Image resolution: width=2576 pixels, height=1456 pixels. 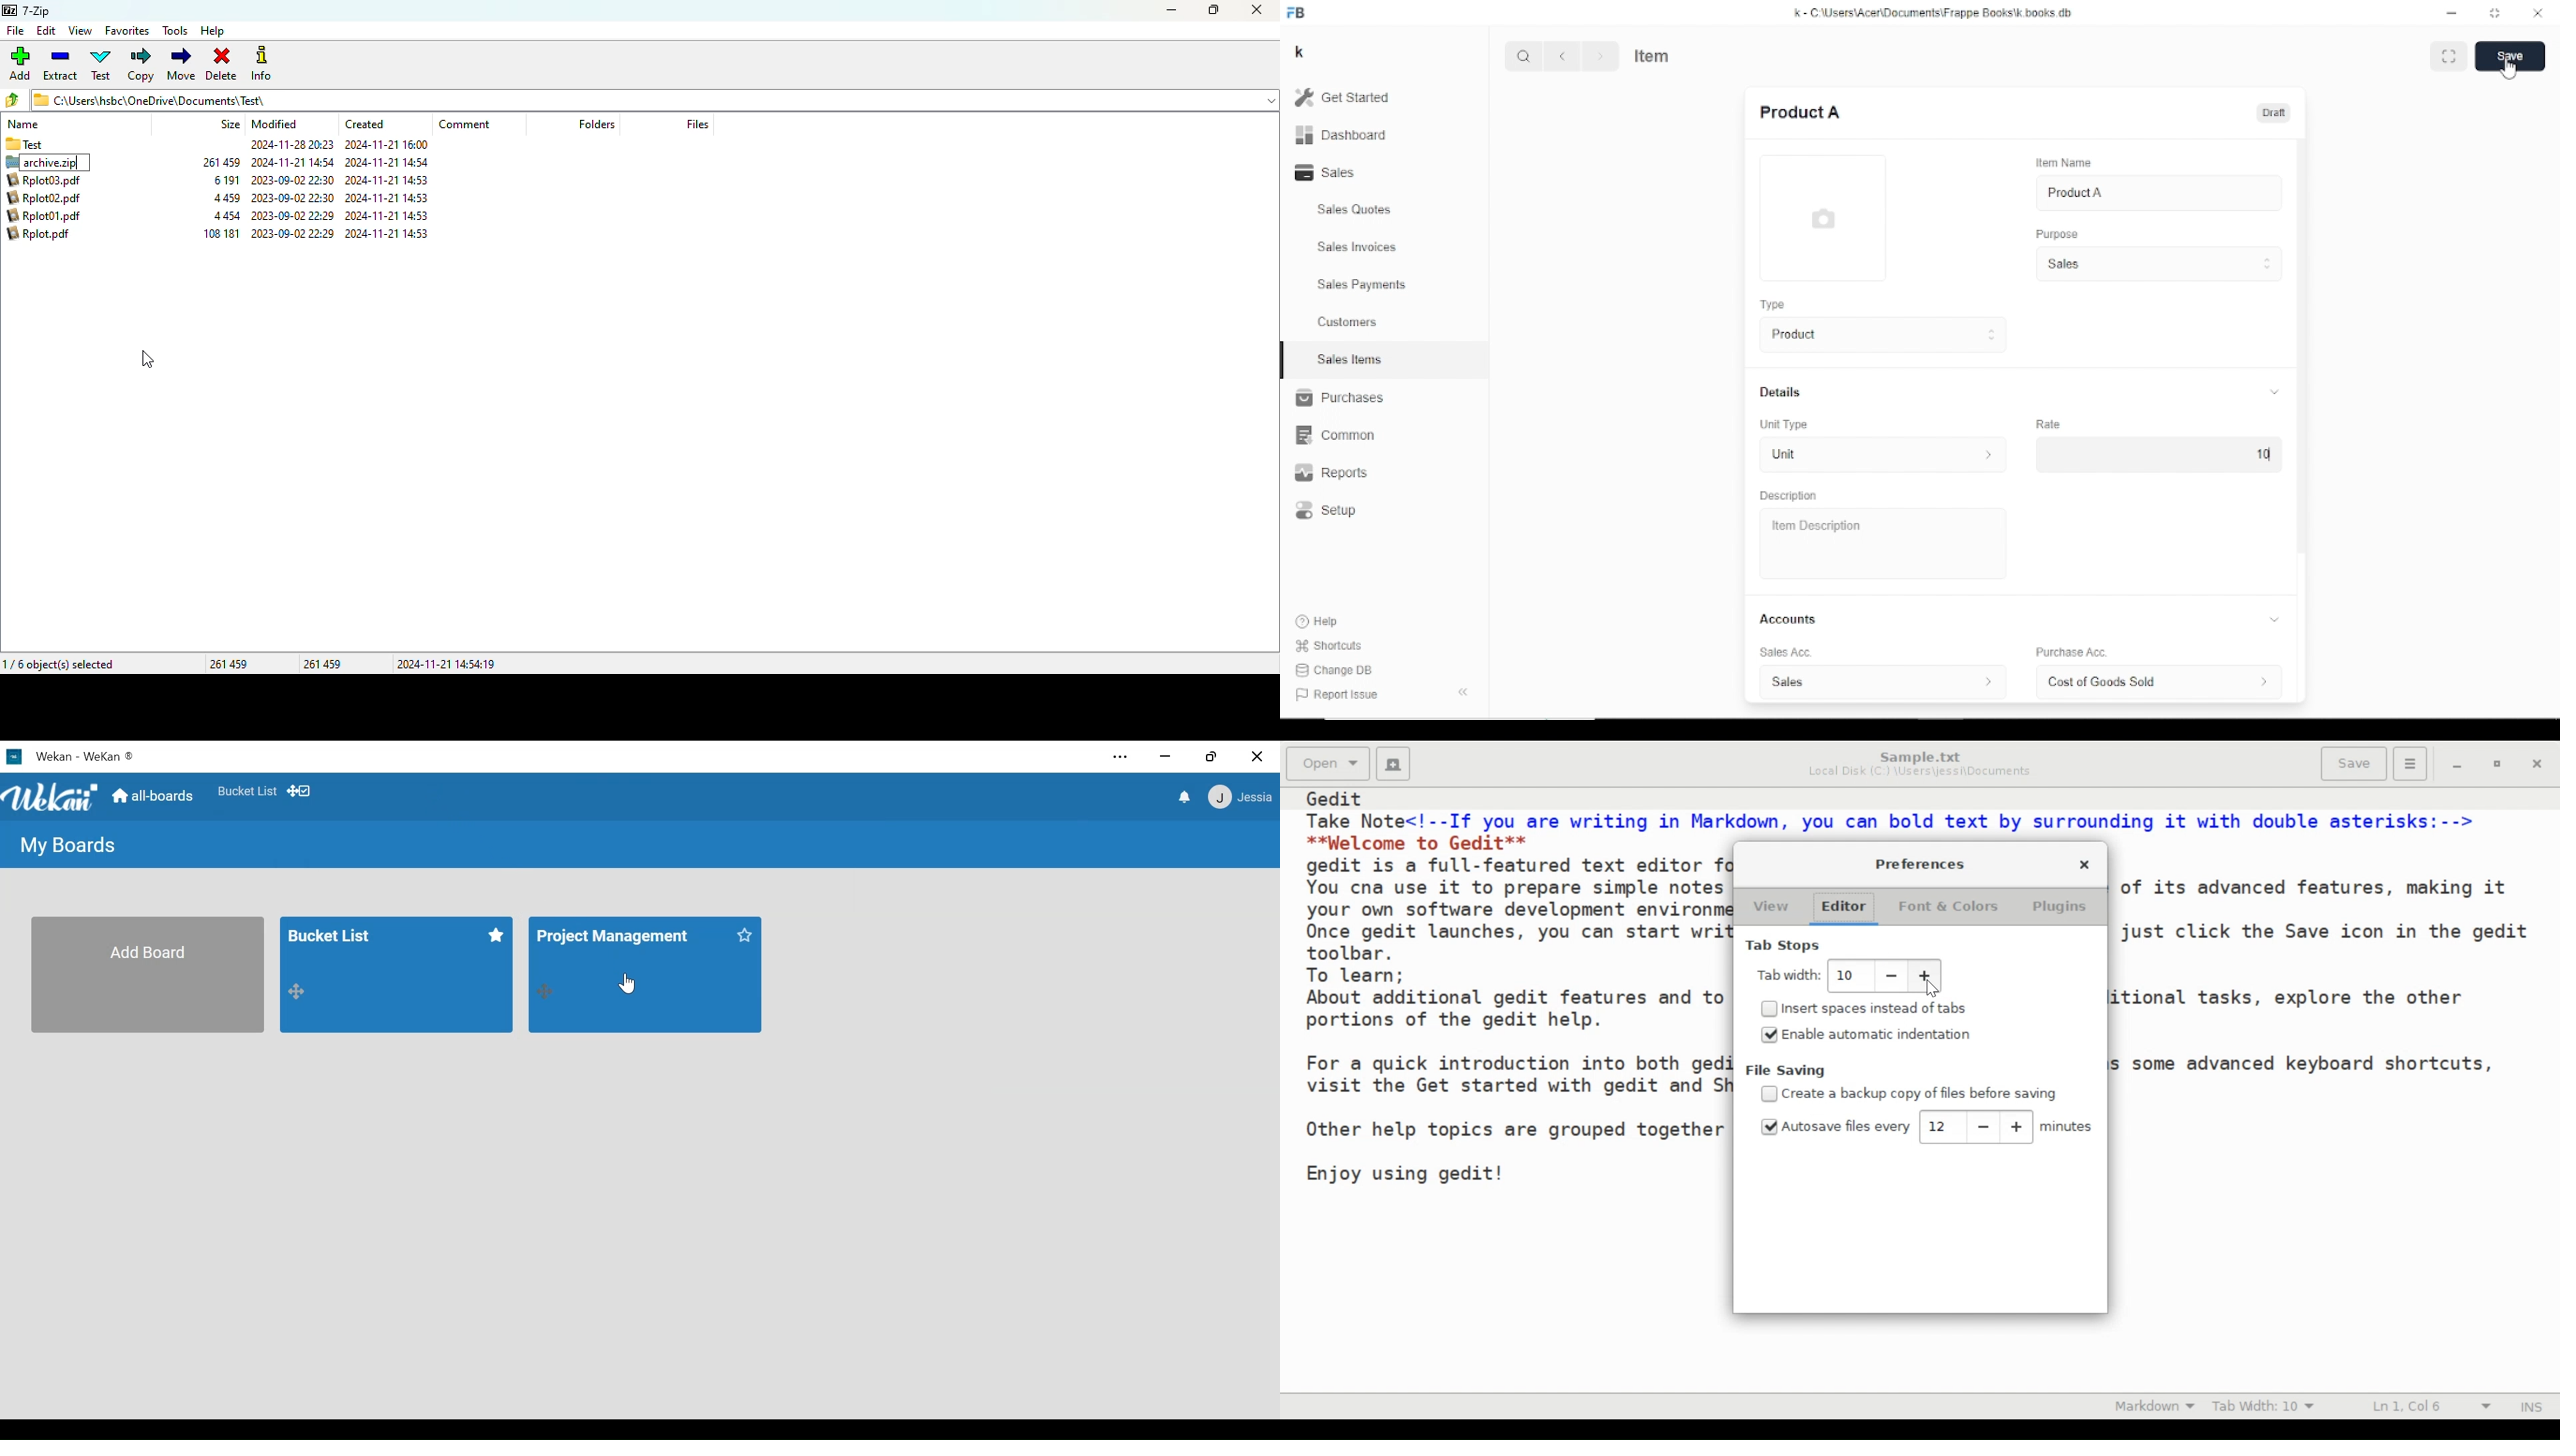 What do you see at coordinates (21, 64) in the screenshot?
I see `add` at bounding box center [21, 64].